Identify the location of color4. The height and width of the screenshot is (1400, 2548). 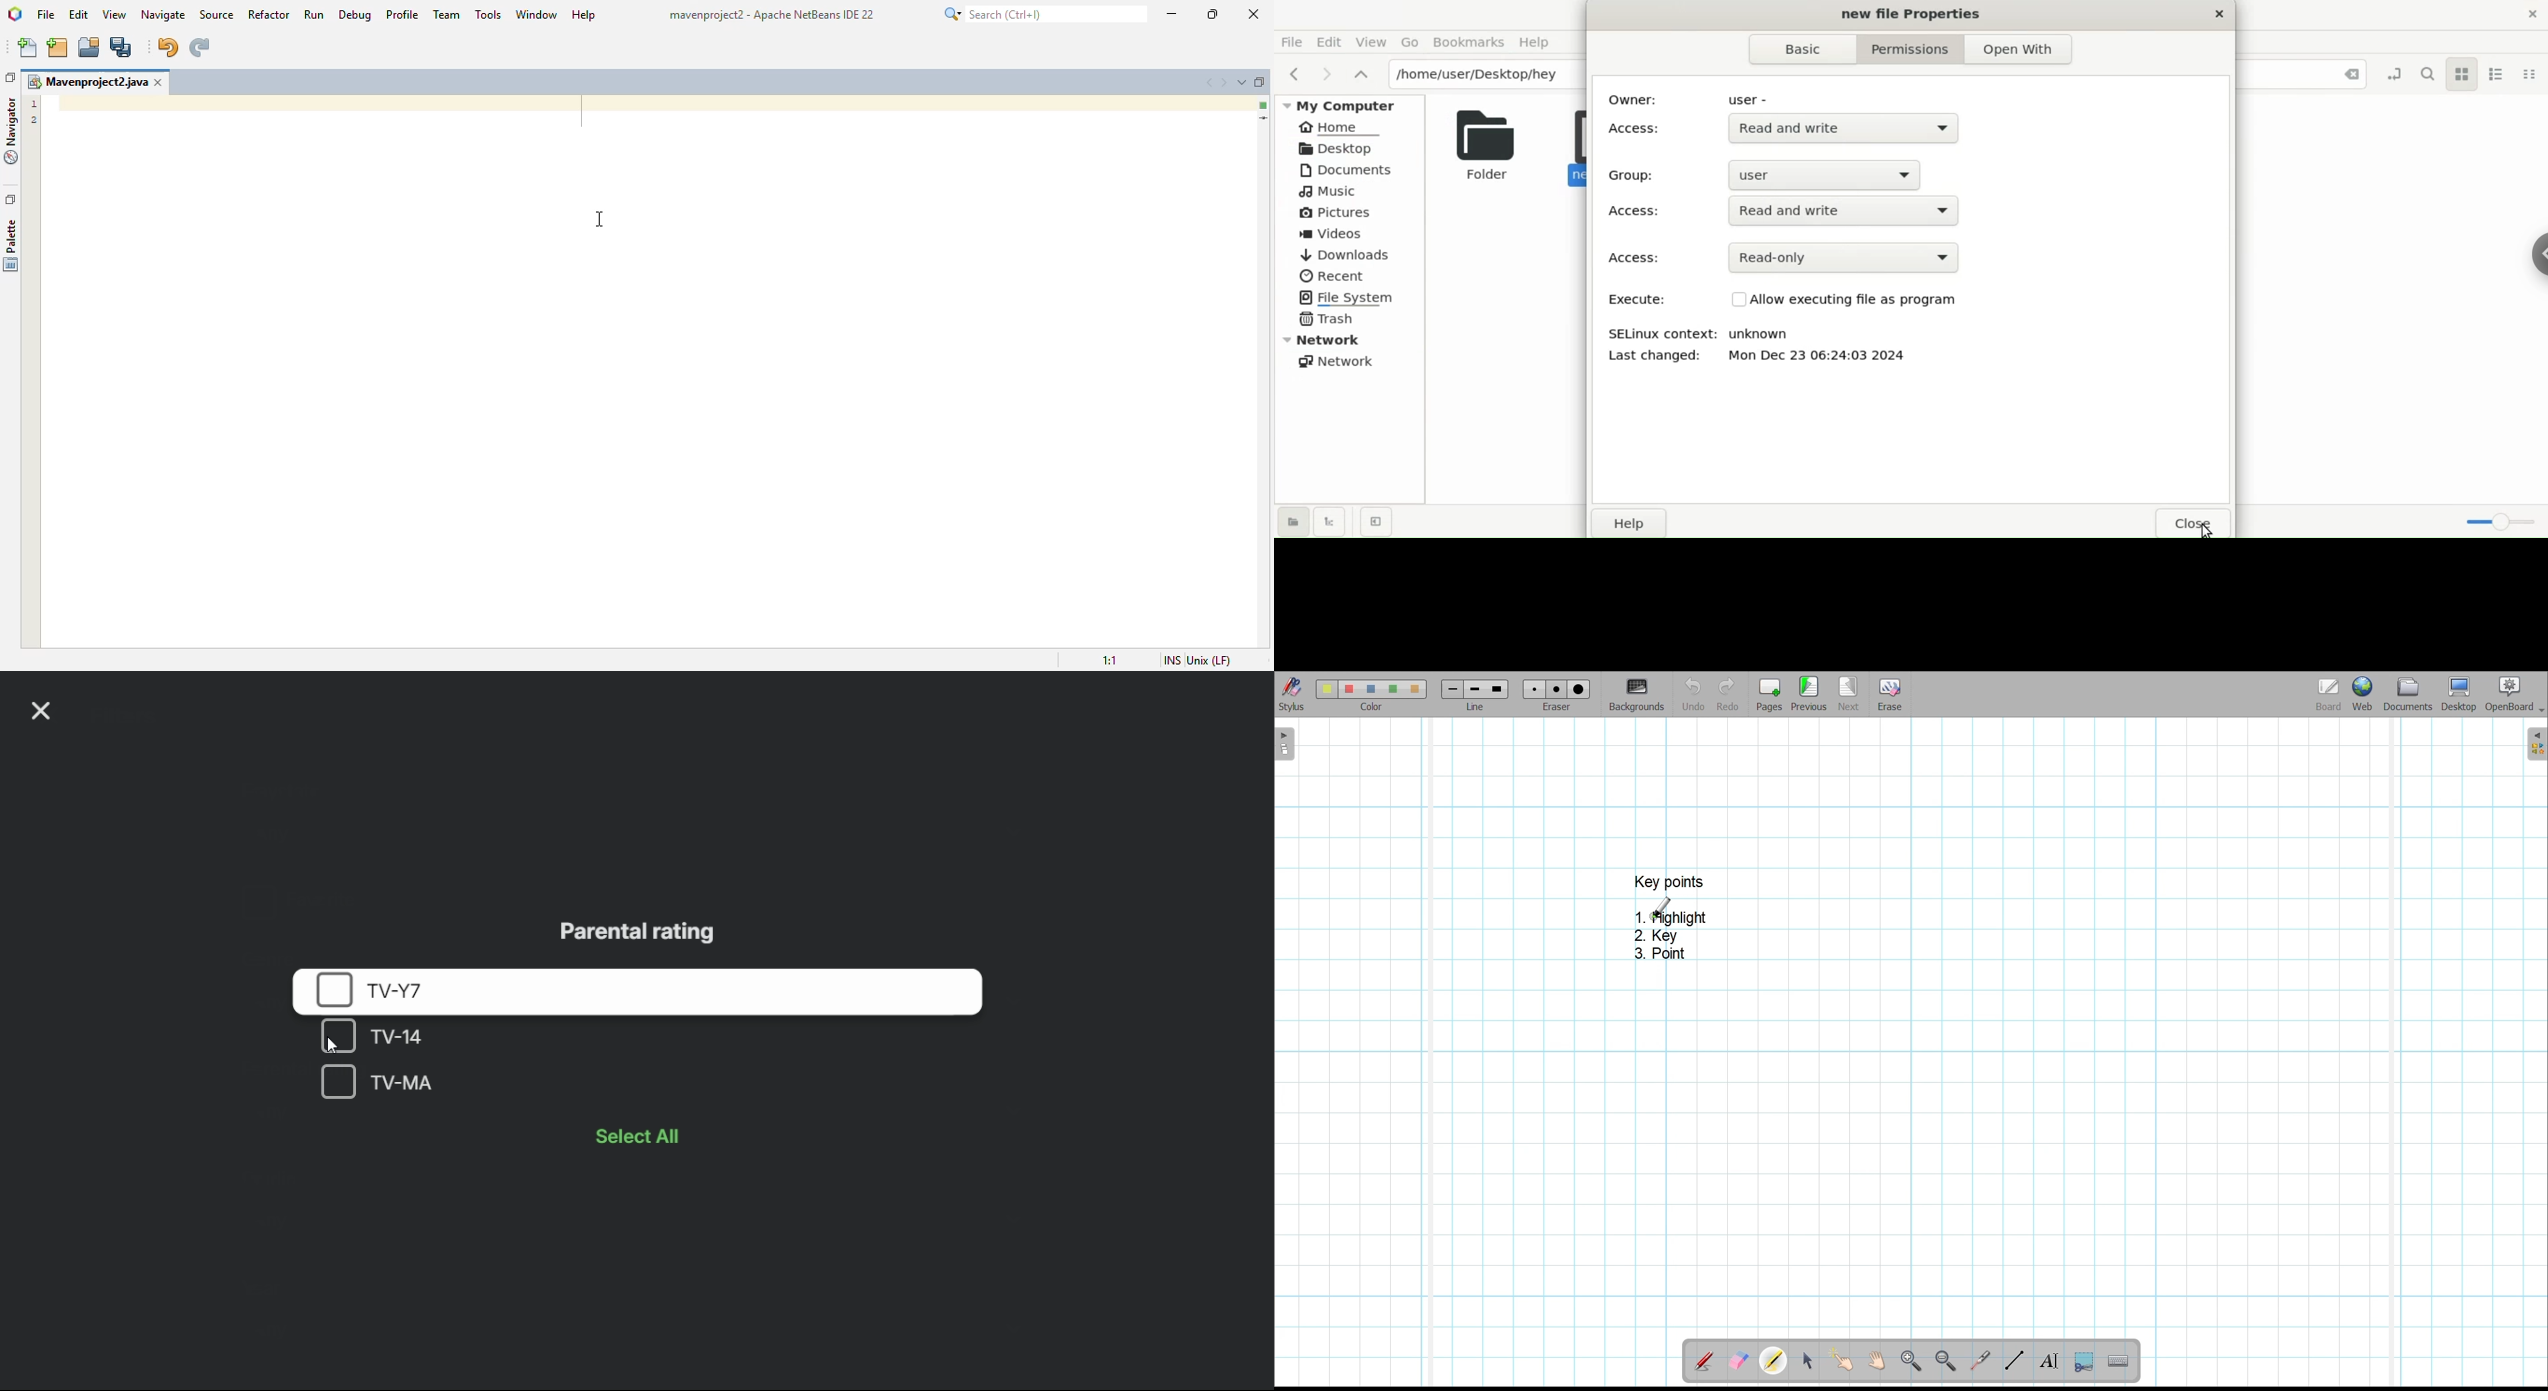
(1392, 688).